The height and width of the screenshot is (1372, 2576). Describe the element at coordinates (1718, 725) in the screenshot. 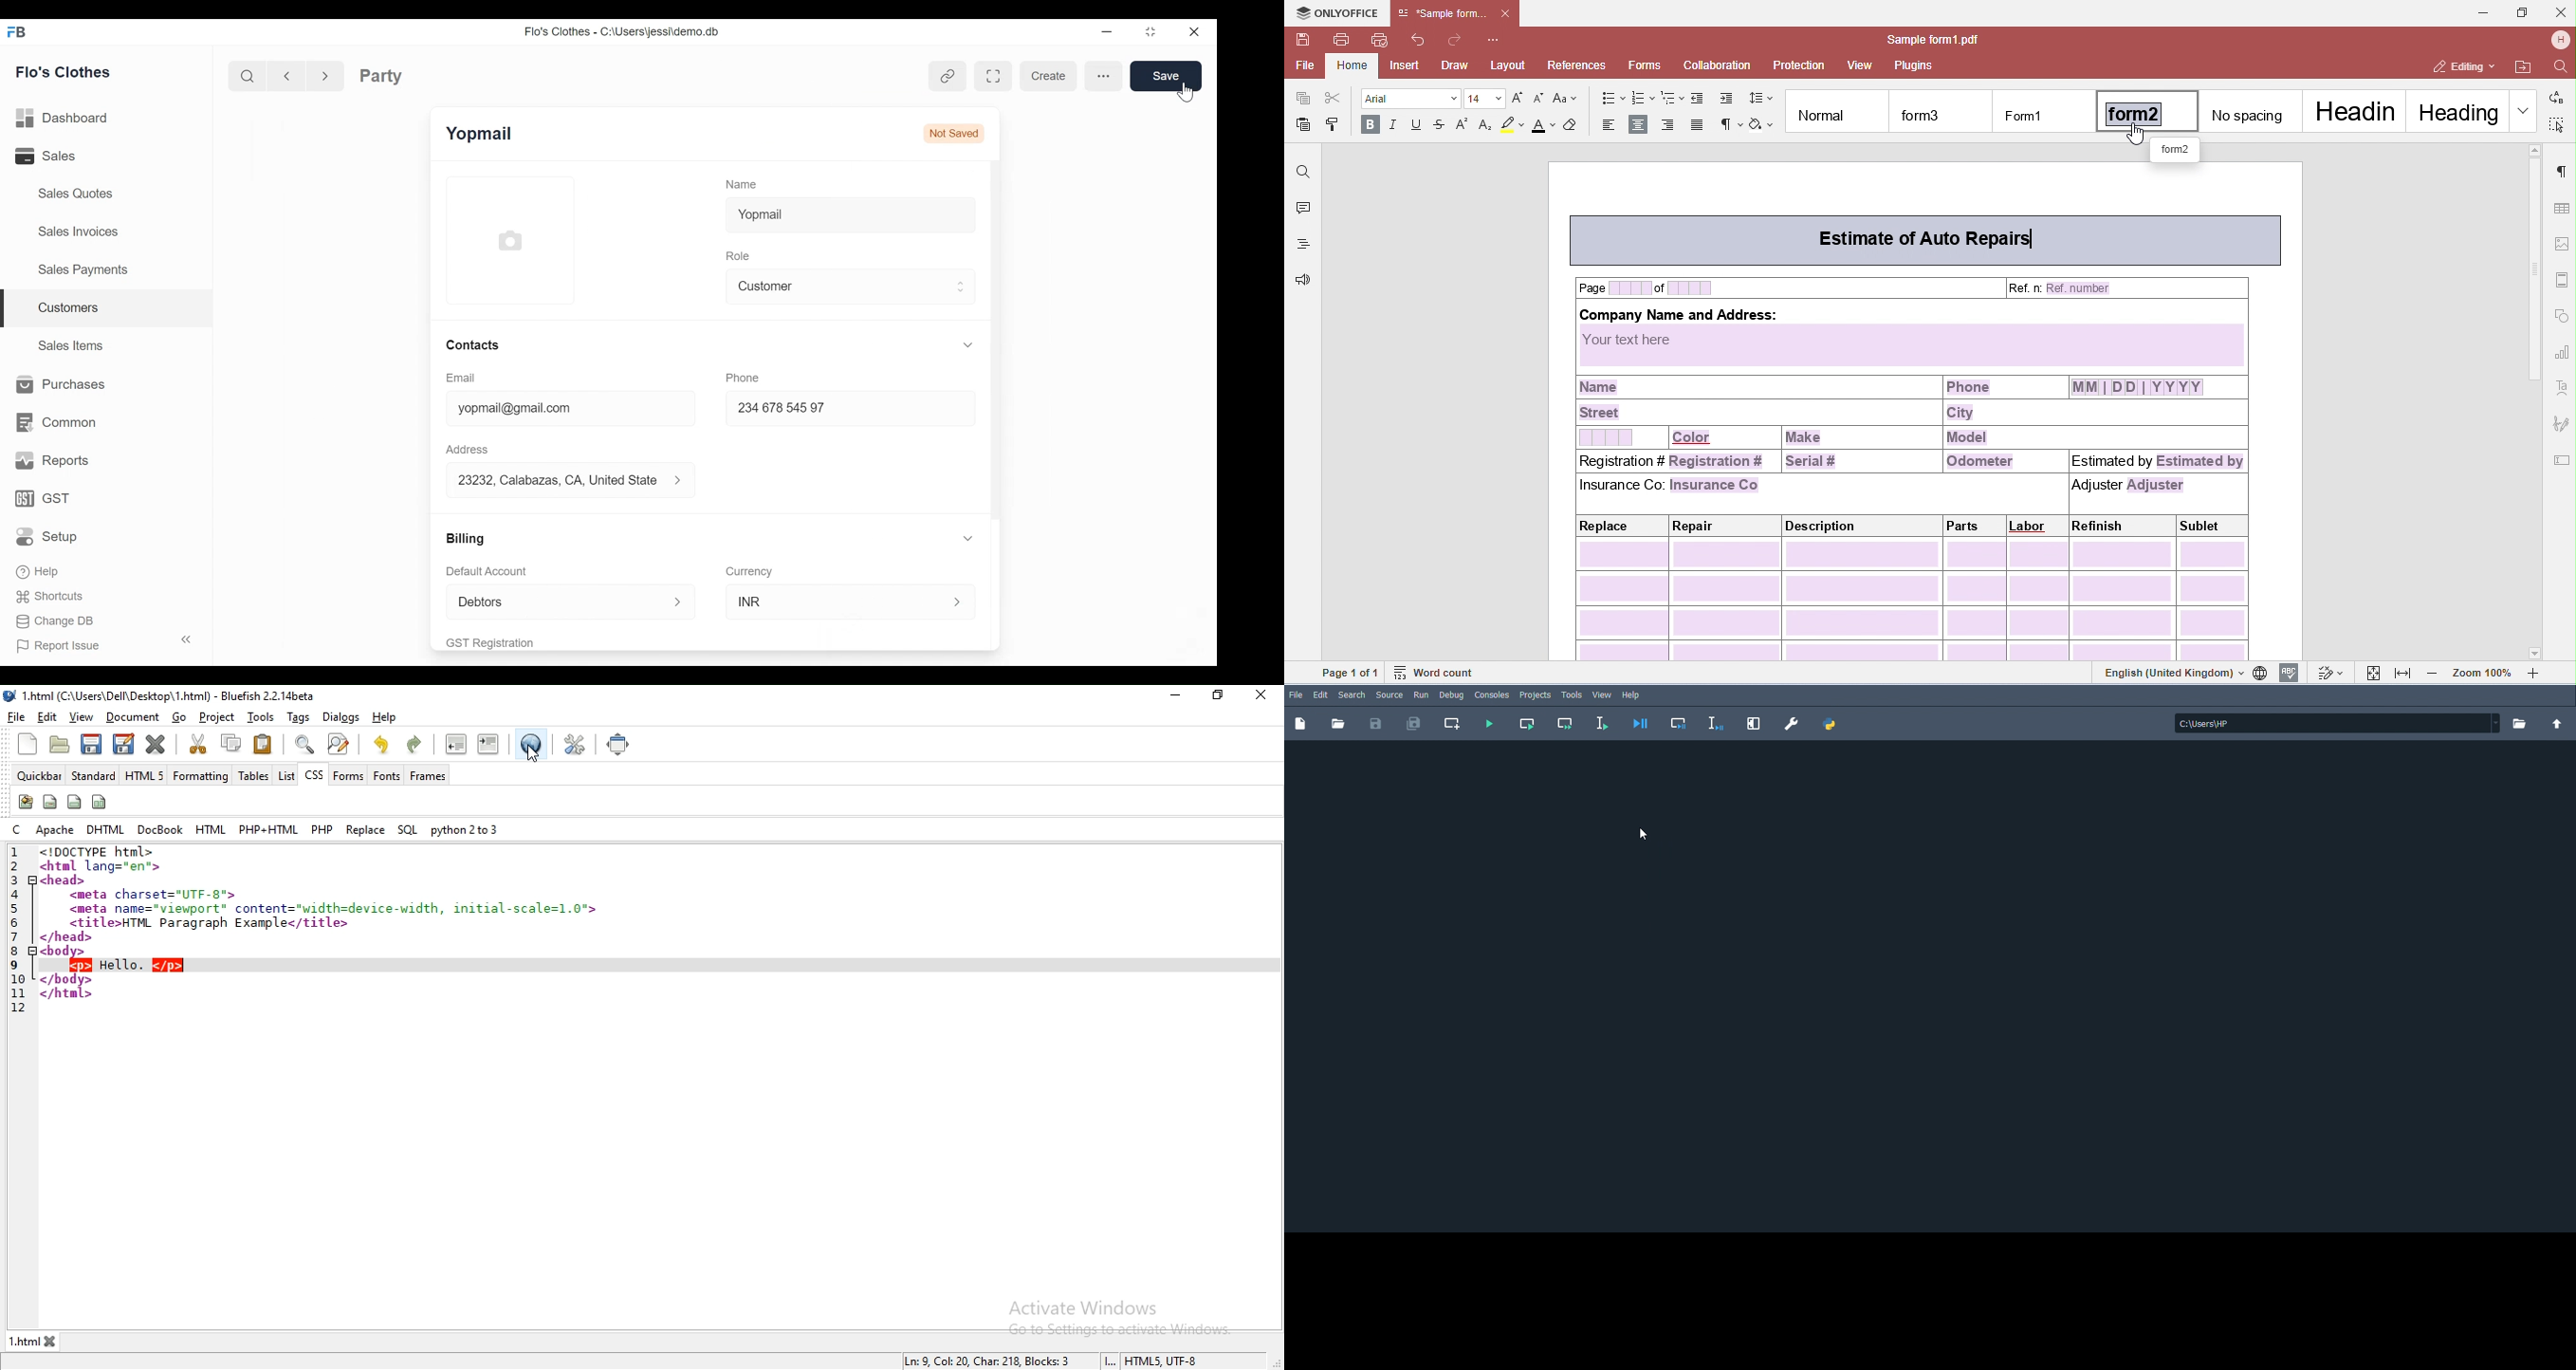

I see `Debug selection or current line` at that location.